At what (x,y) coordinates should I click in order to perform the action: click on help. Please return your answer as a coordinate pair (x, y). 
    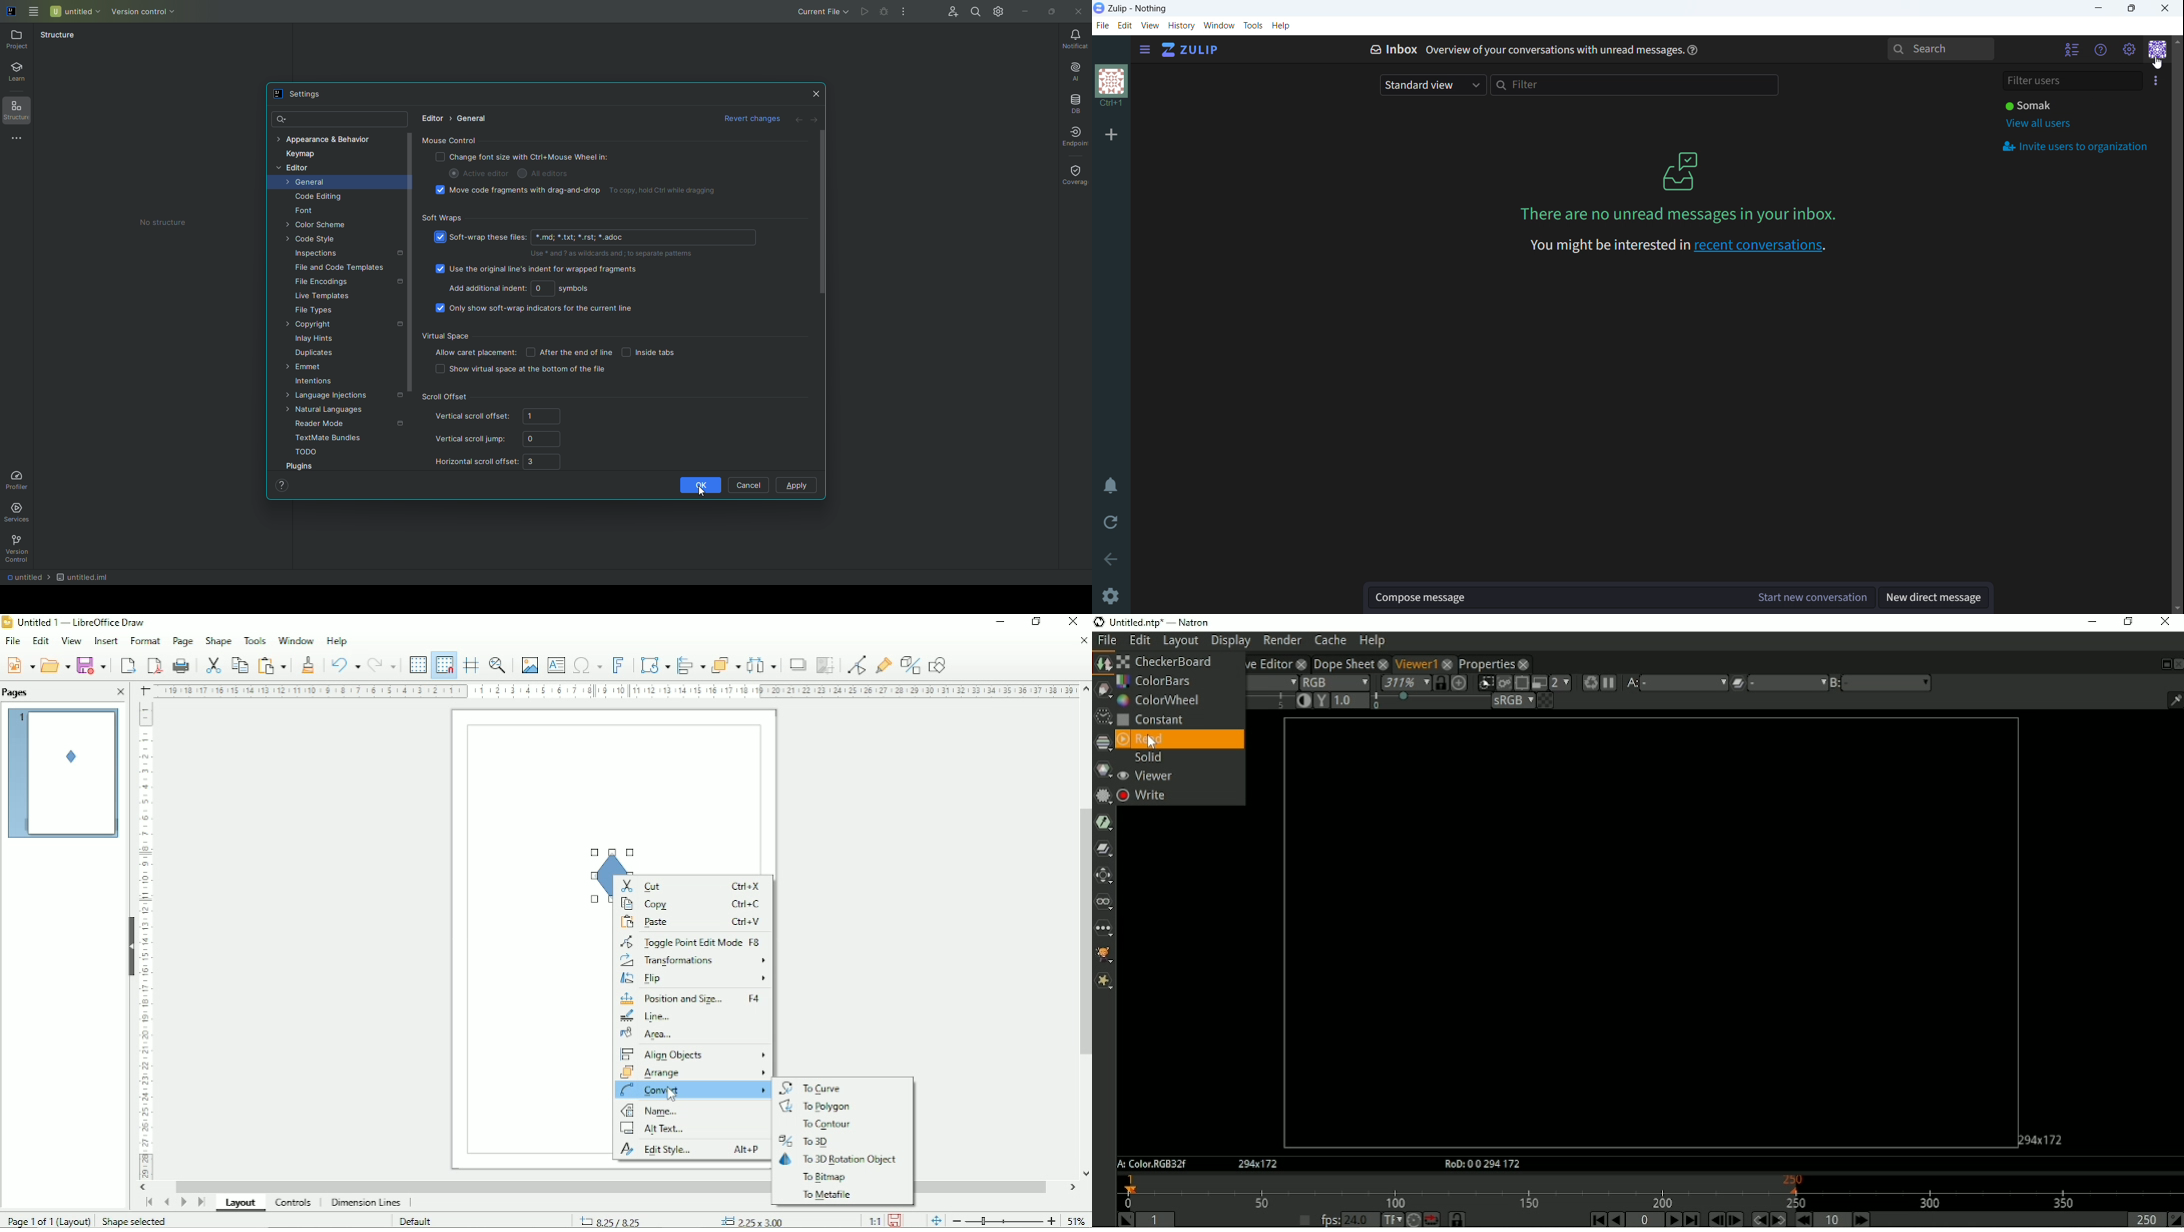
    Looking at the image, I should click on (1281, 26).